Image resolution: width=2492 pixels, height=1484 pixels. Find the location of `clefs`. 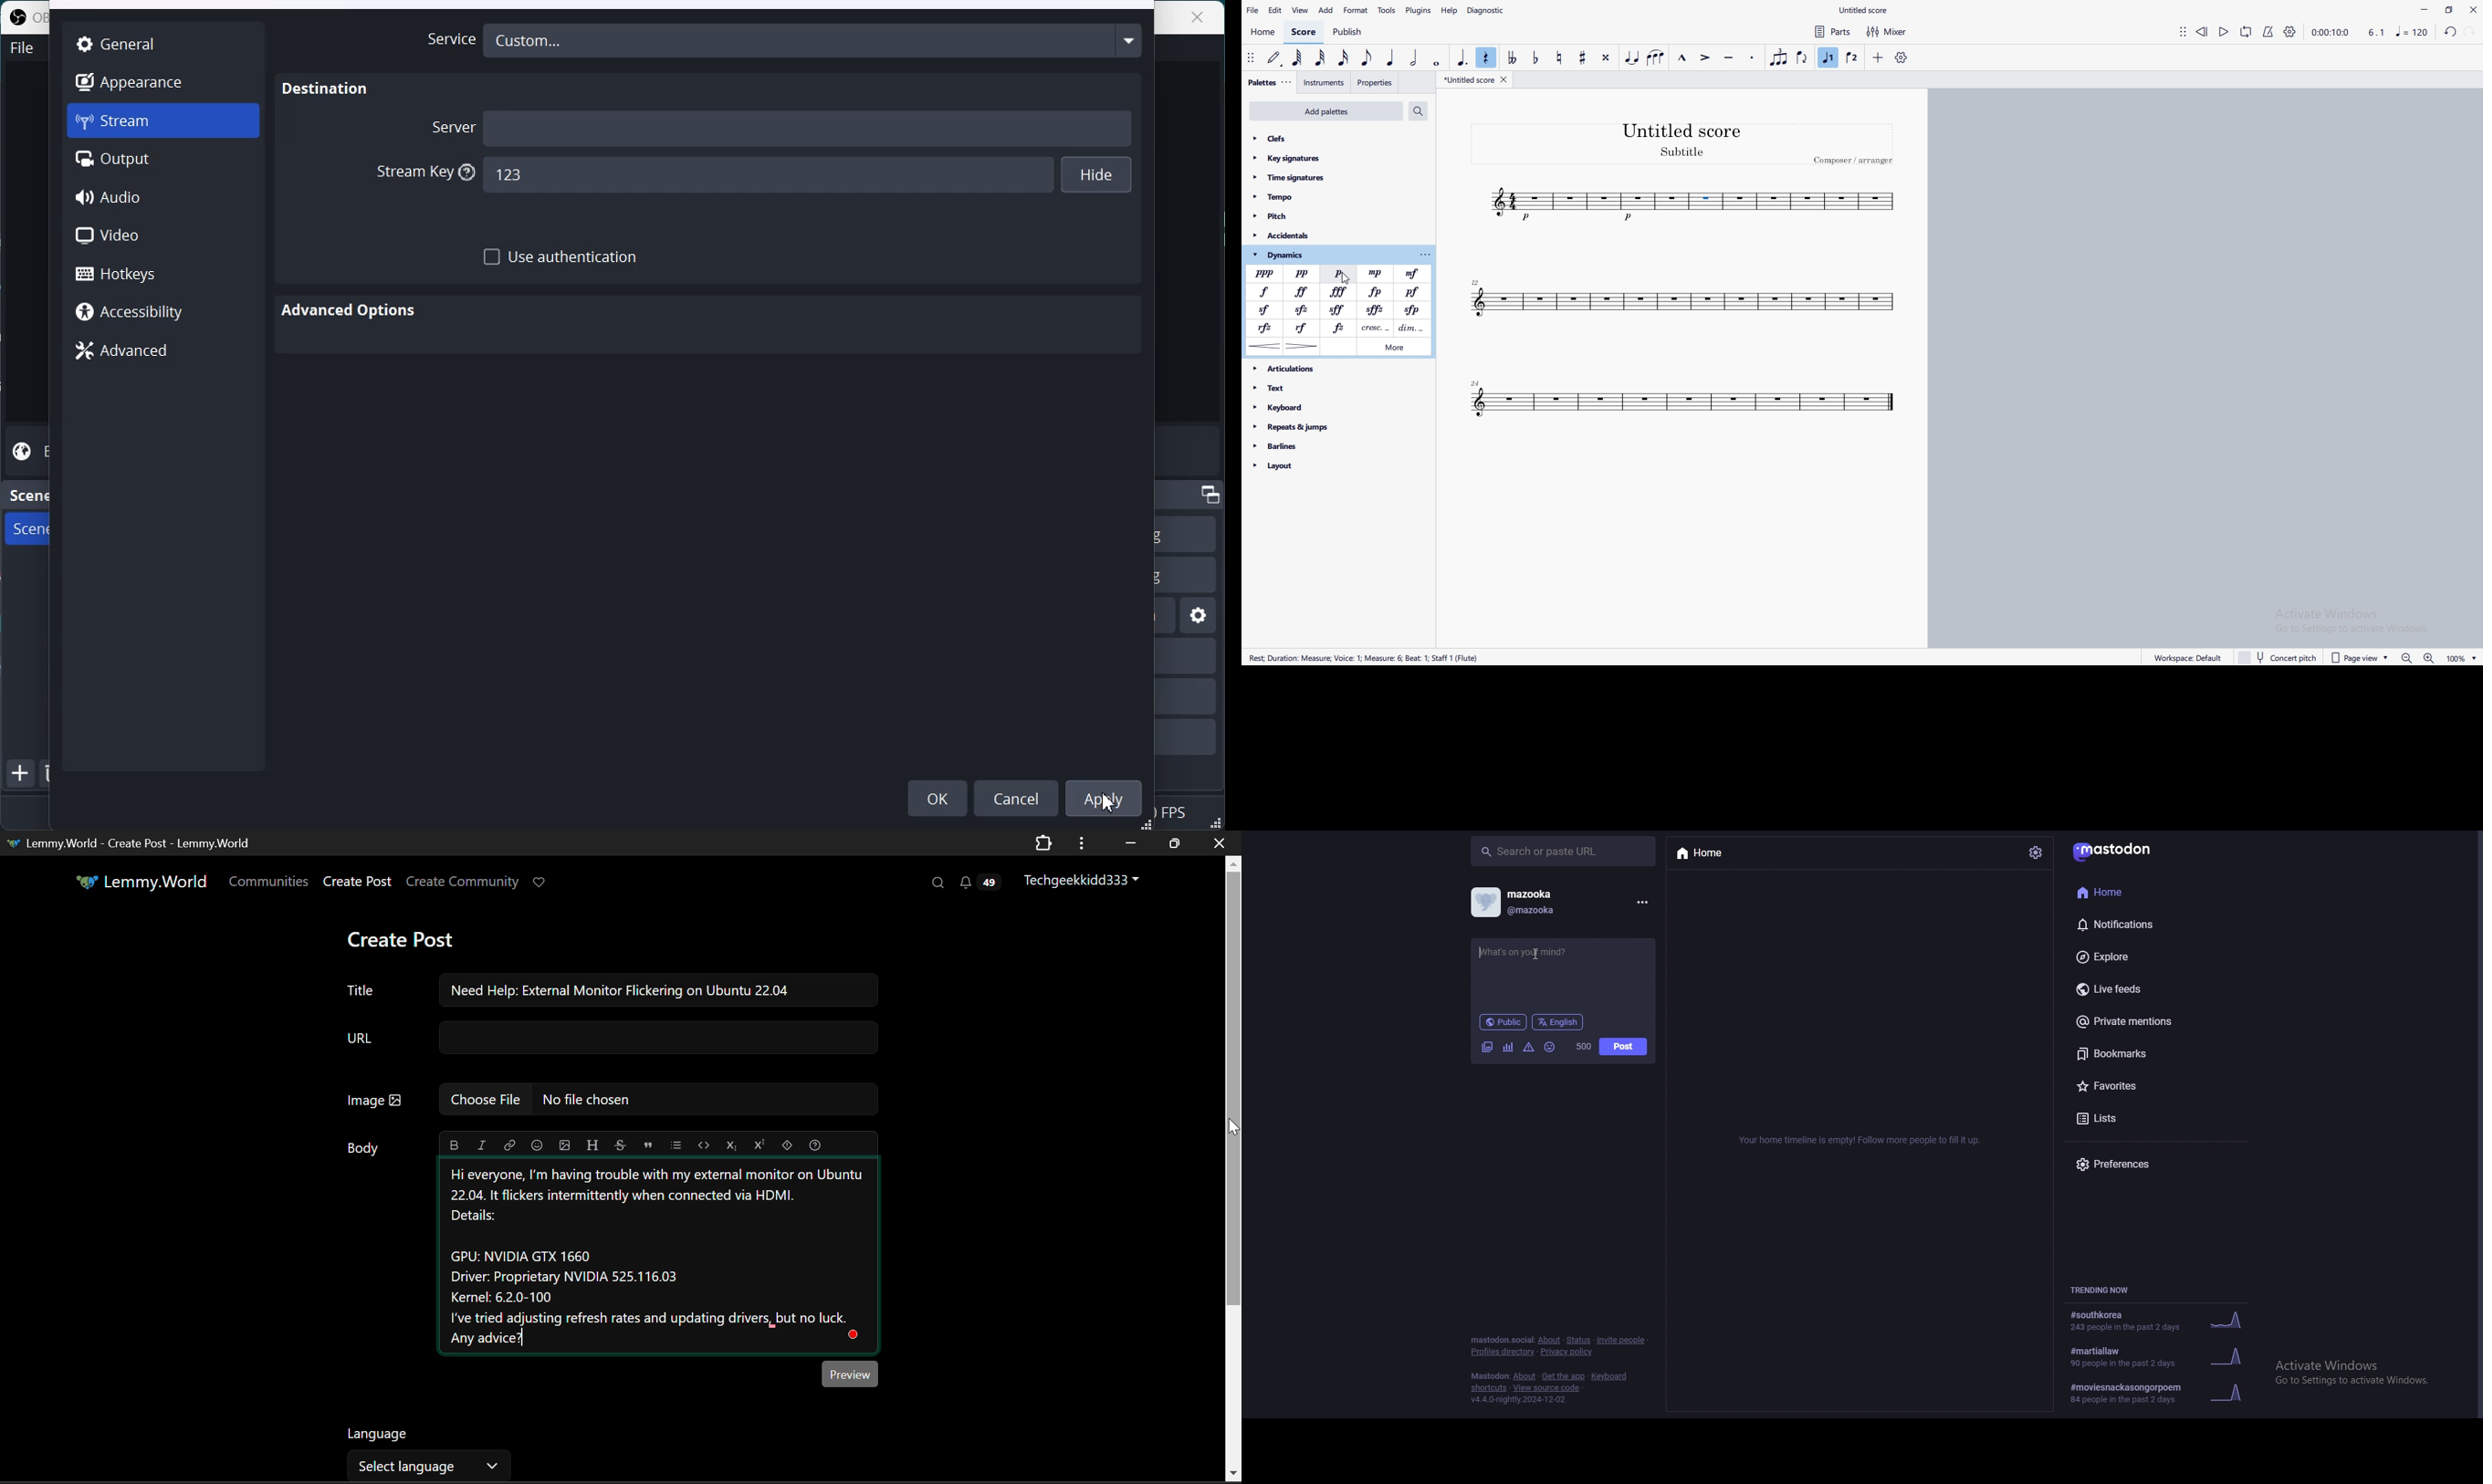

clefs is located at coordinates (1326, 138).